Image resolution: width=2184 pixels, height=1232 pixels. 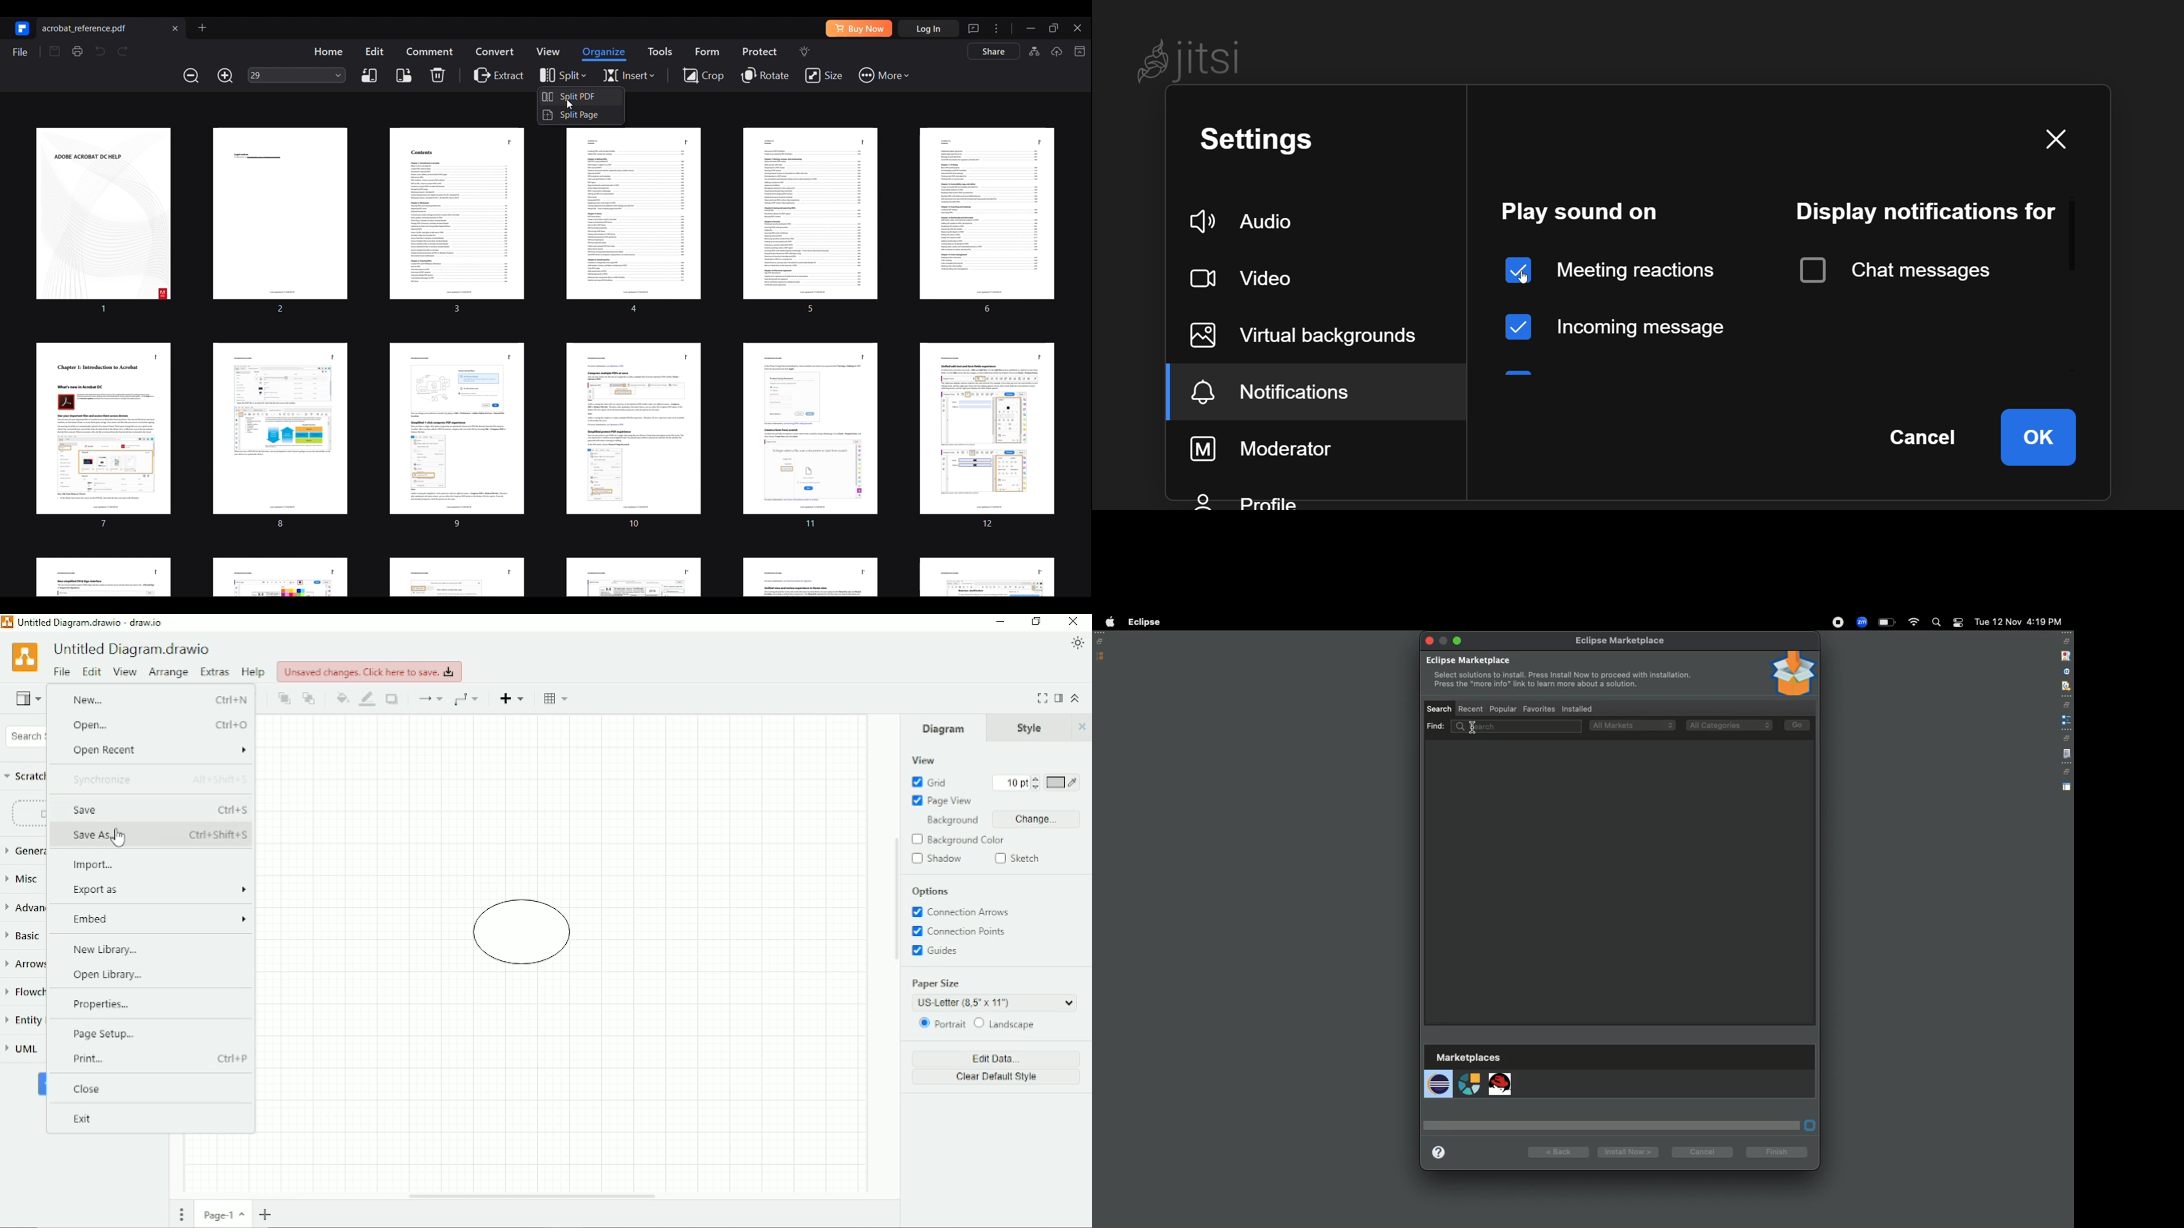 What do you see at coordinates (156, 780) in the screenshot?
I see `Synchronize ` at bounding box center [156, 780].